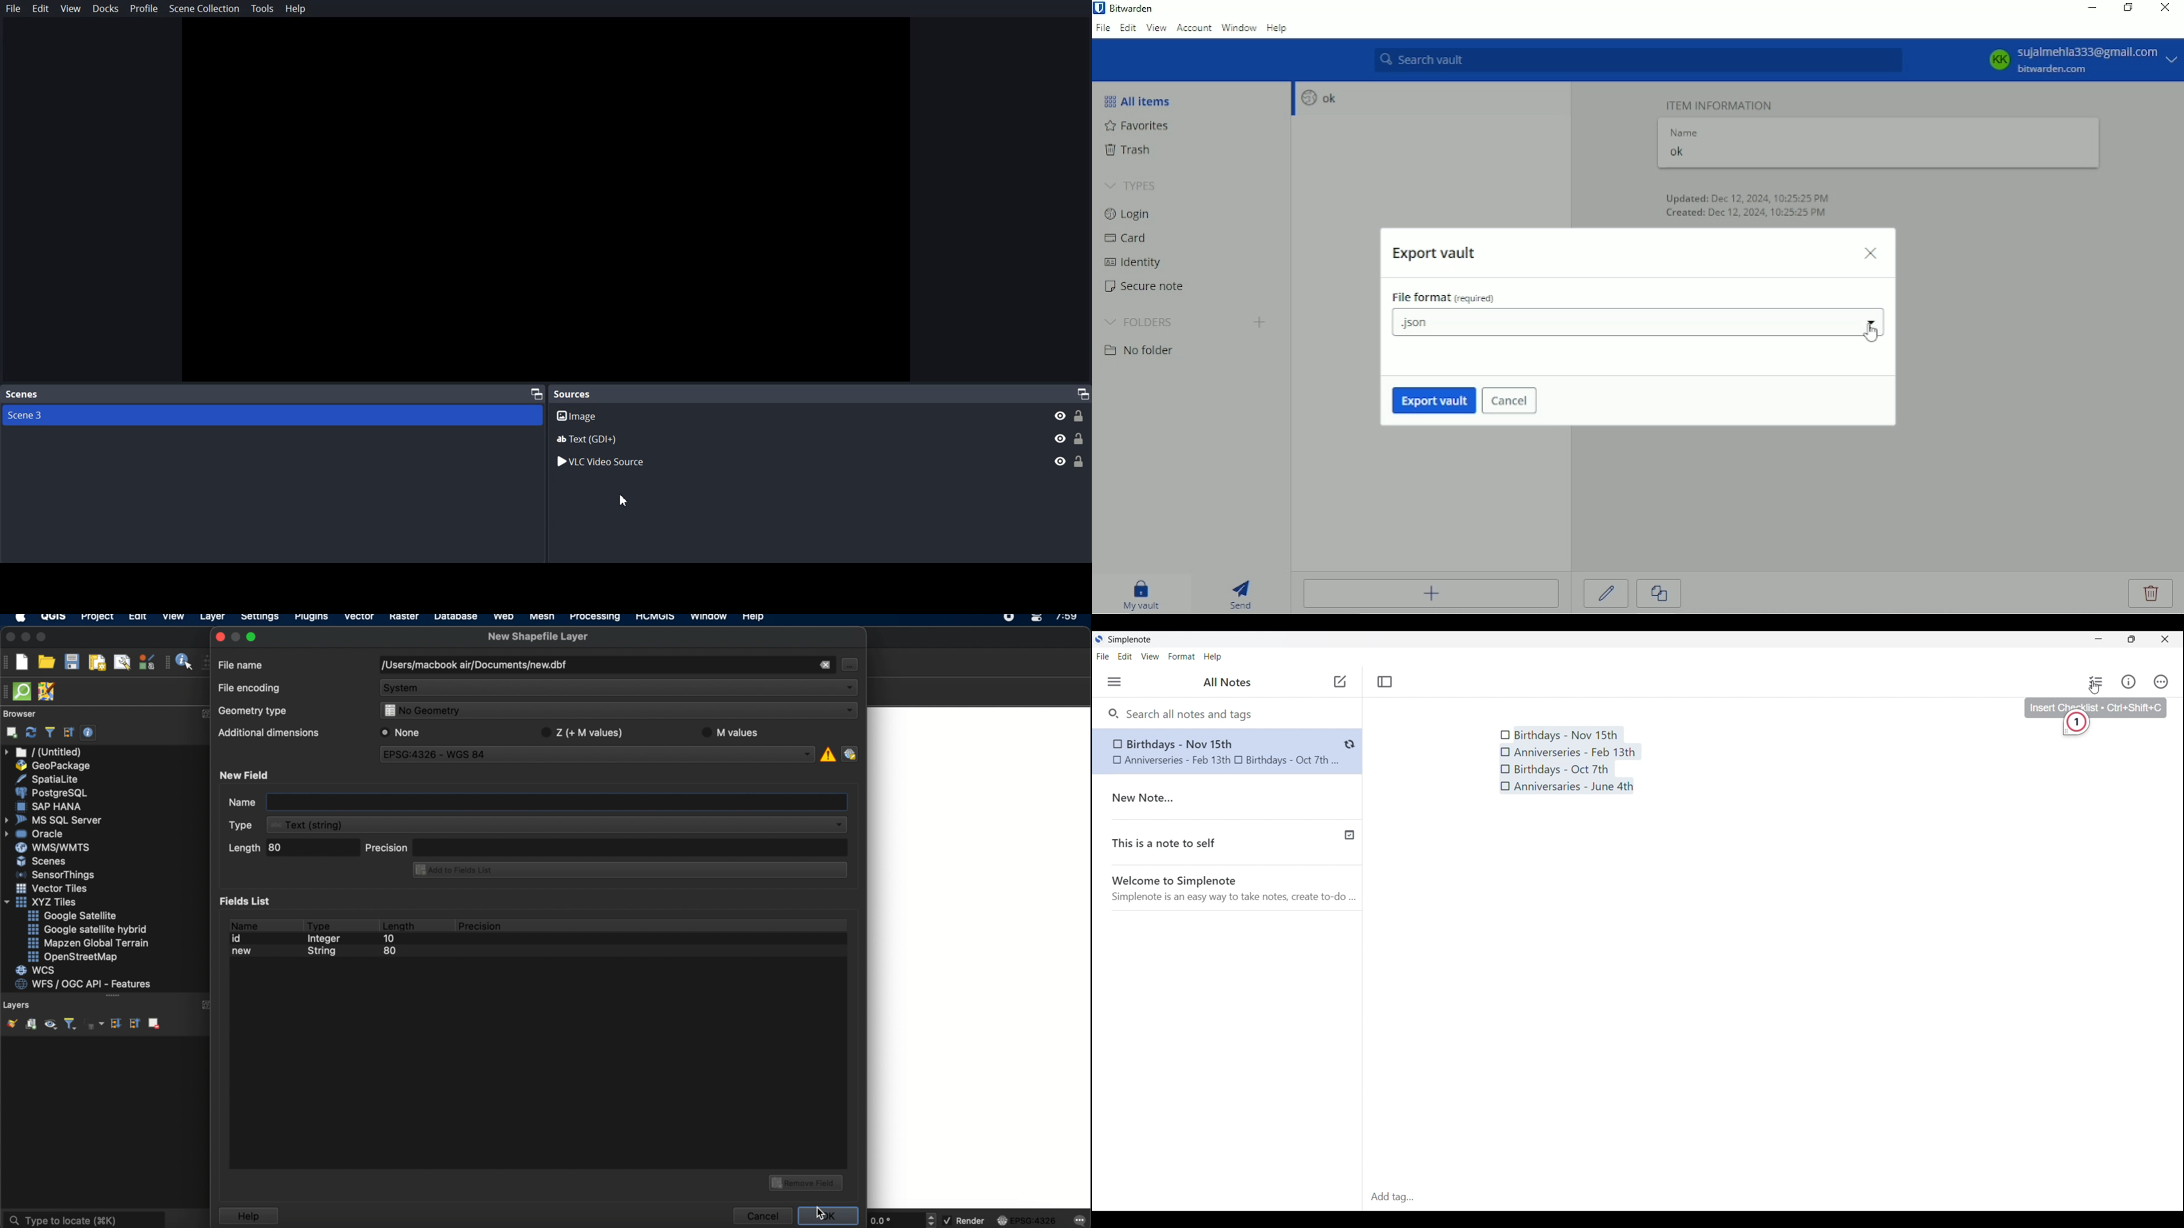 Image resolution: width=2184 pixels, height=1232 pixels. Describe the element at coordinates (2099, 638) in the screenshot. I see `Minimize` at that location.